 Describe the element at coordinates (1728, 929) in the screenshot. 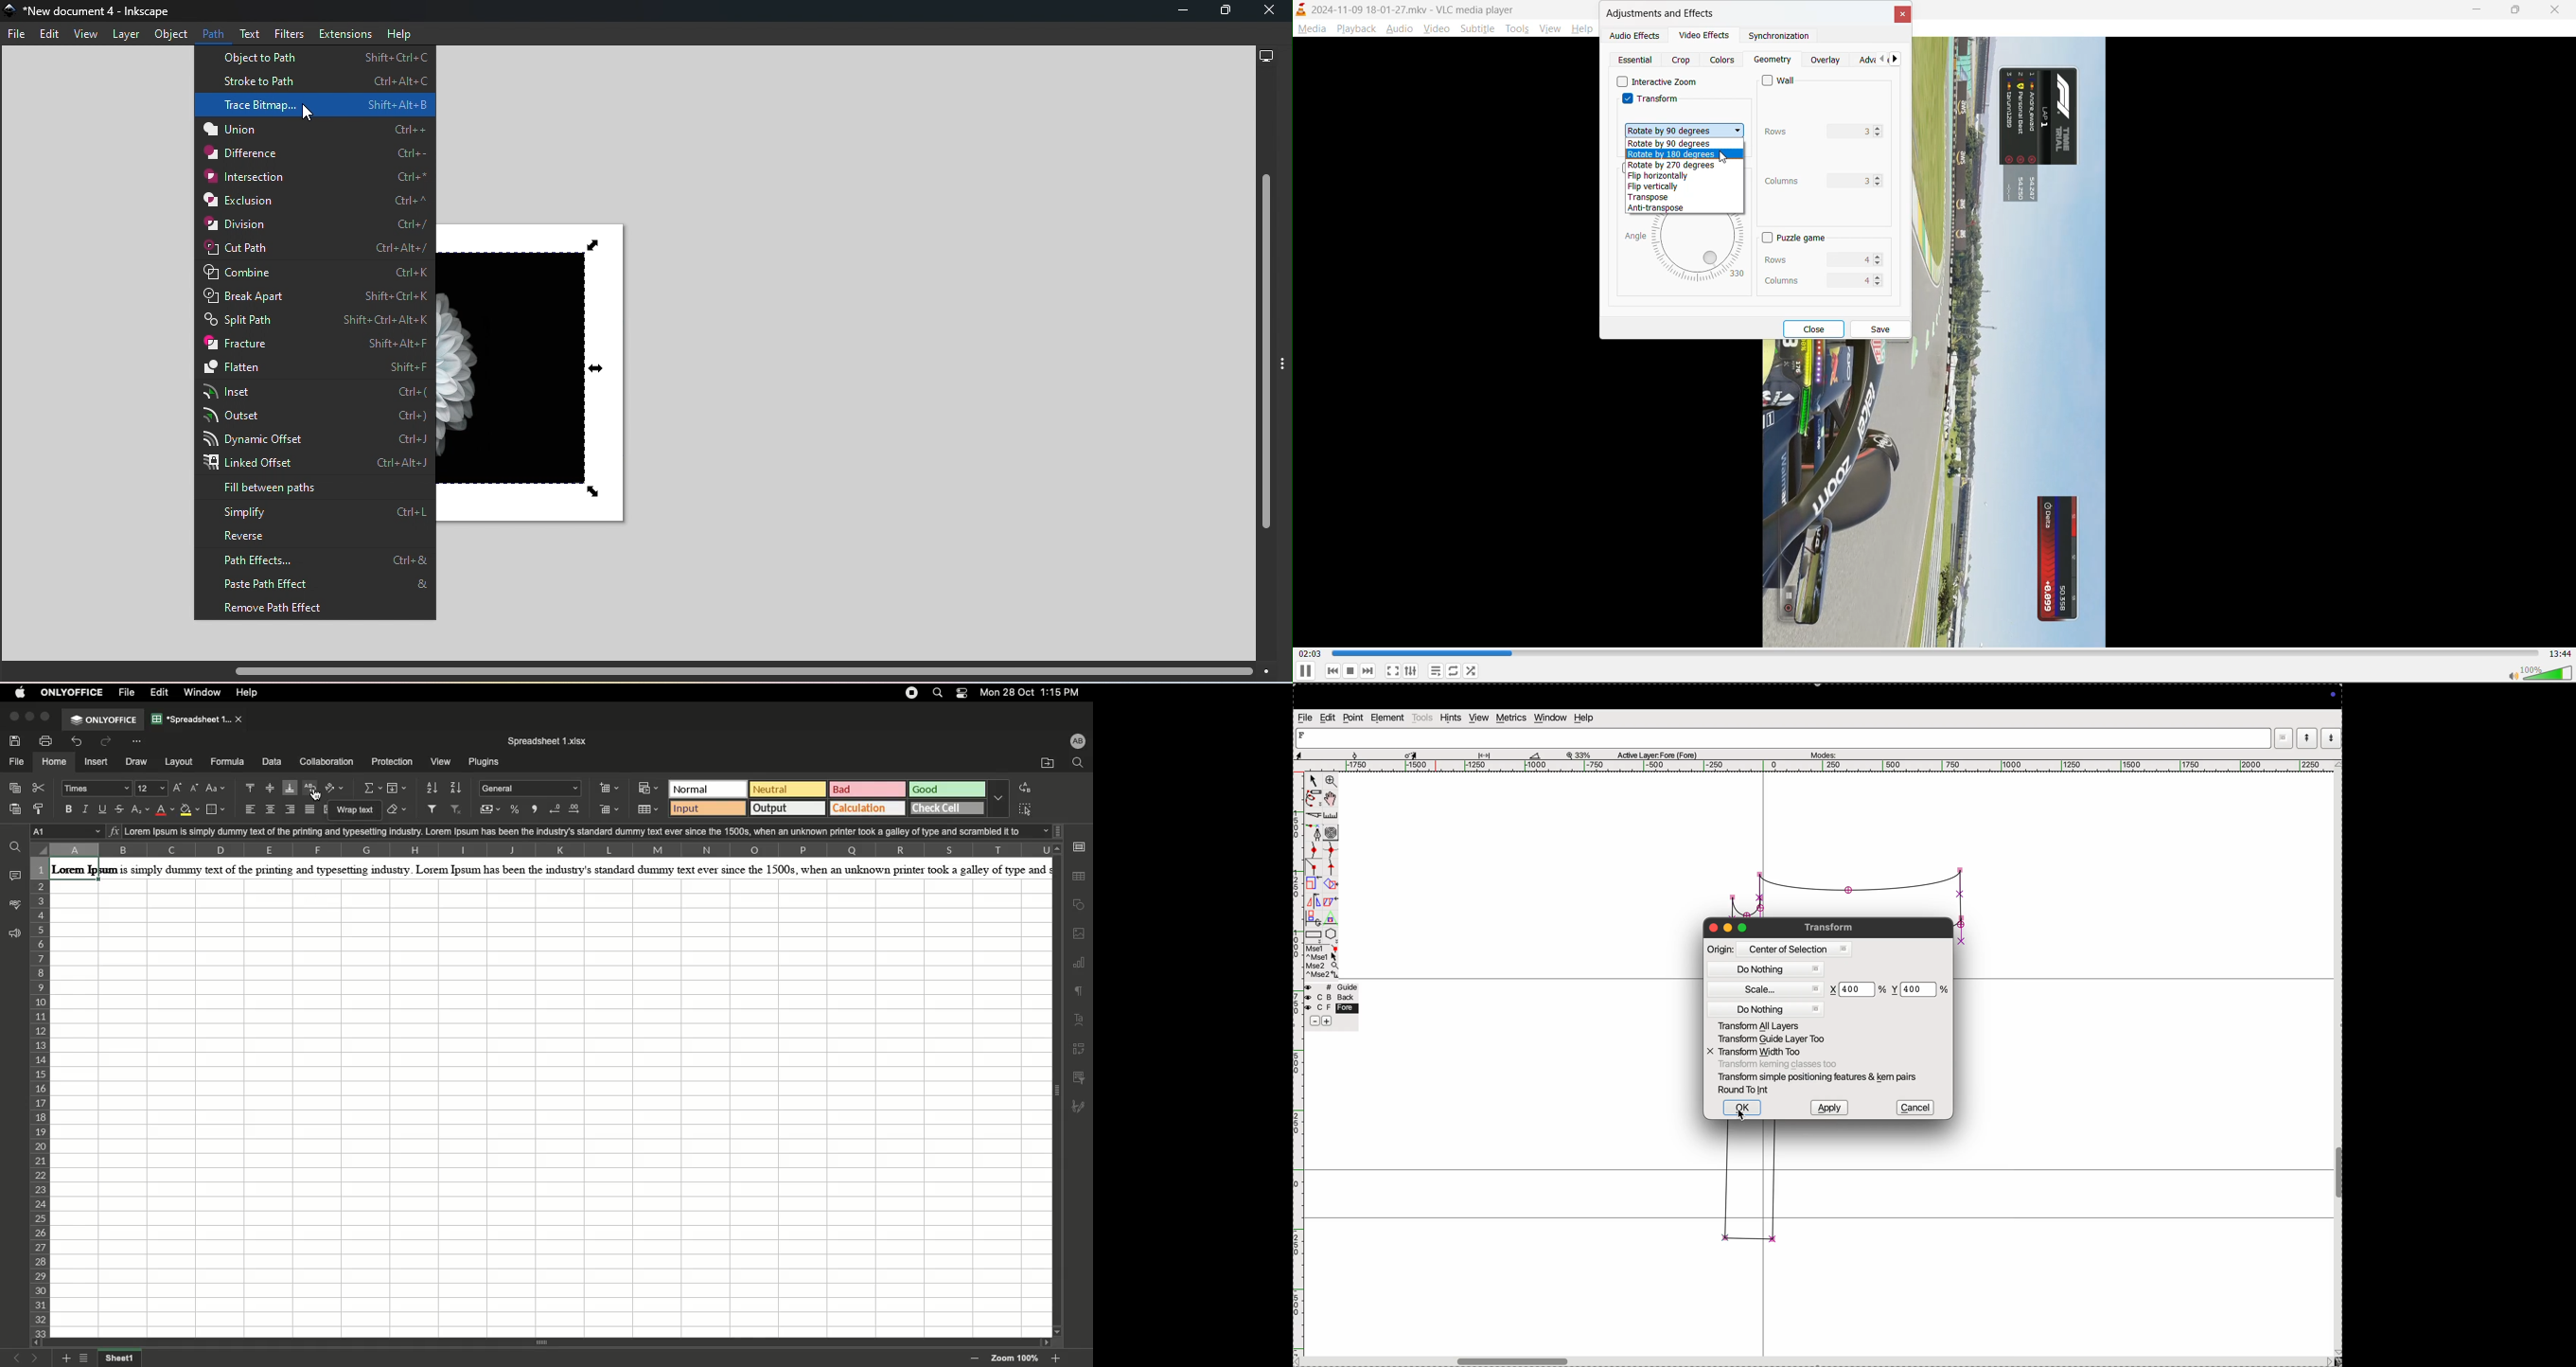

I see `minimize` at that location.